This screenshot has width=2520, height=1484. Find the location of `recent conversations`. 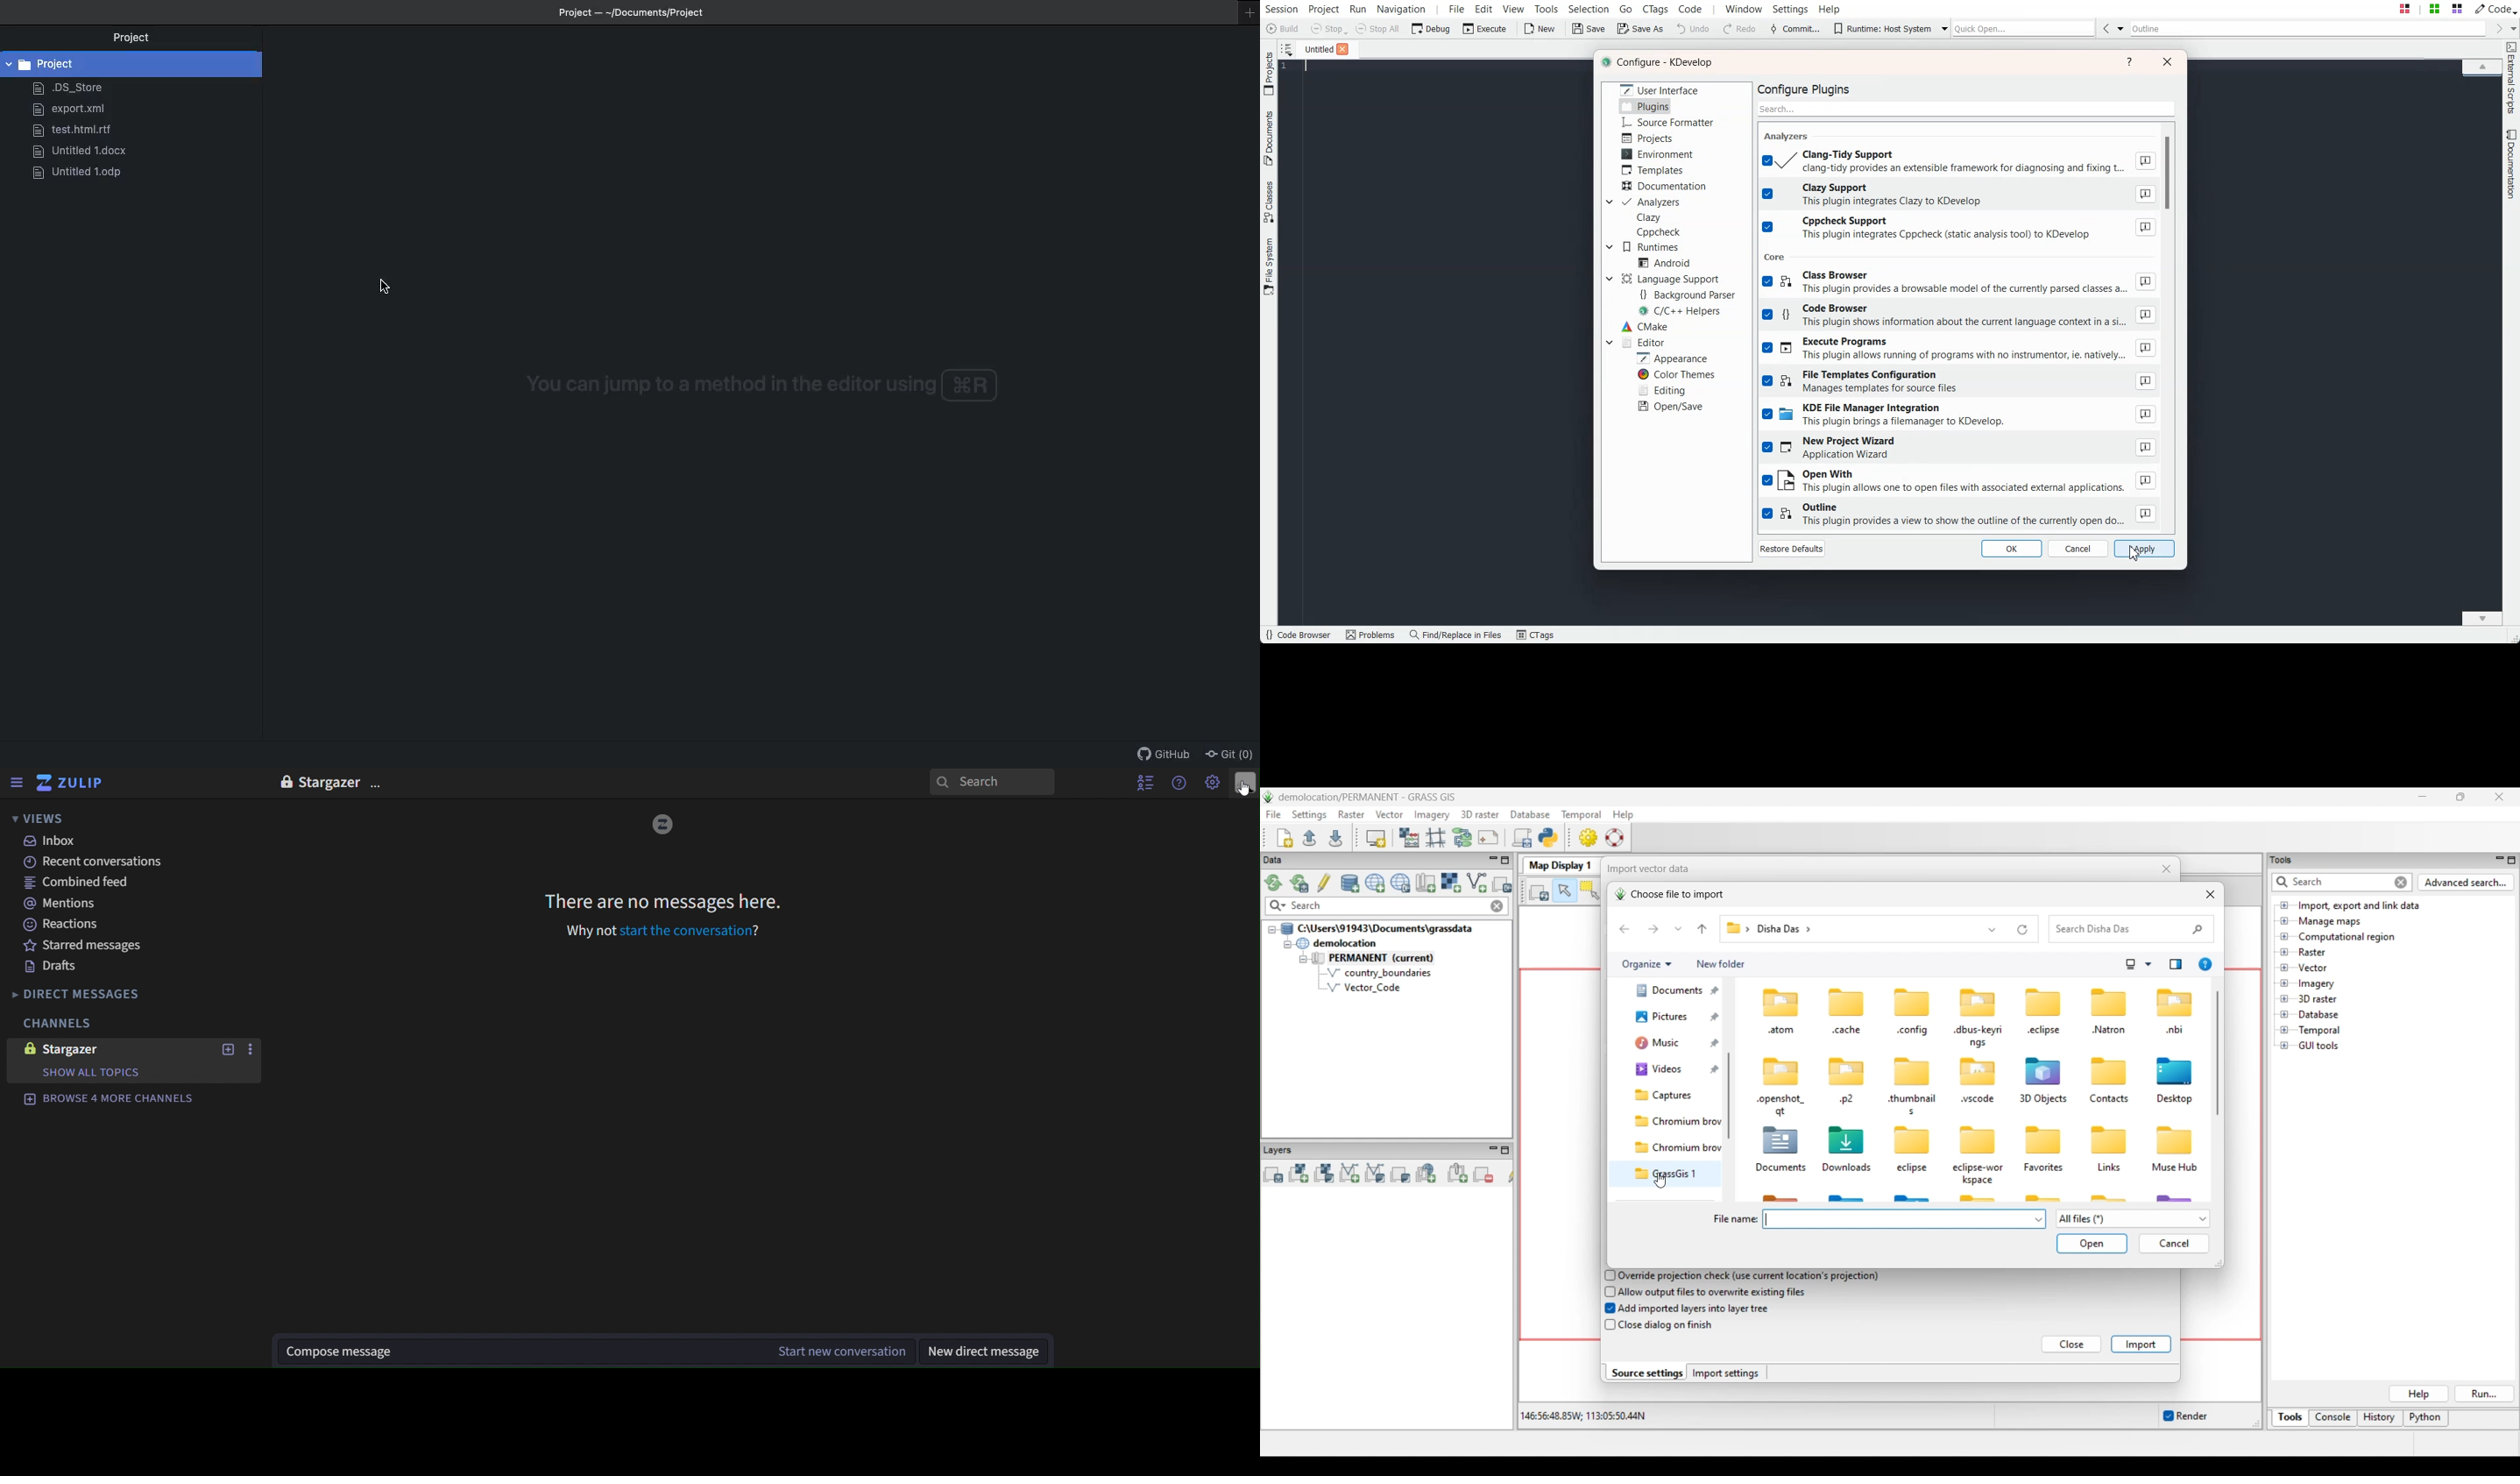

recent conversations is located at coordinates (92, 864).